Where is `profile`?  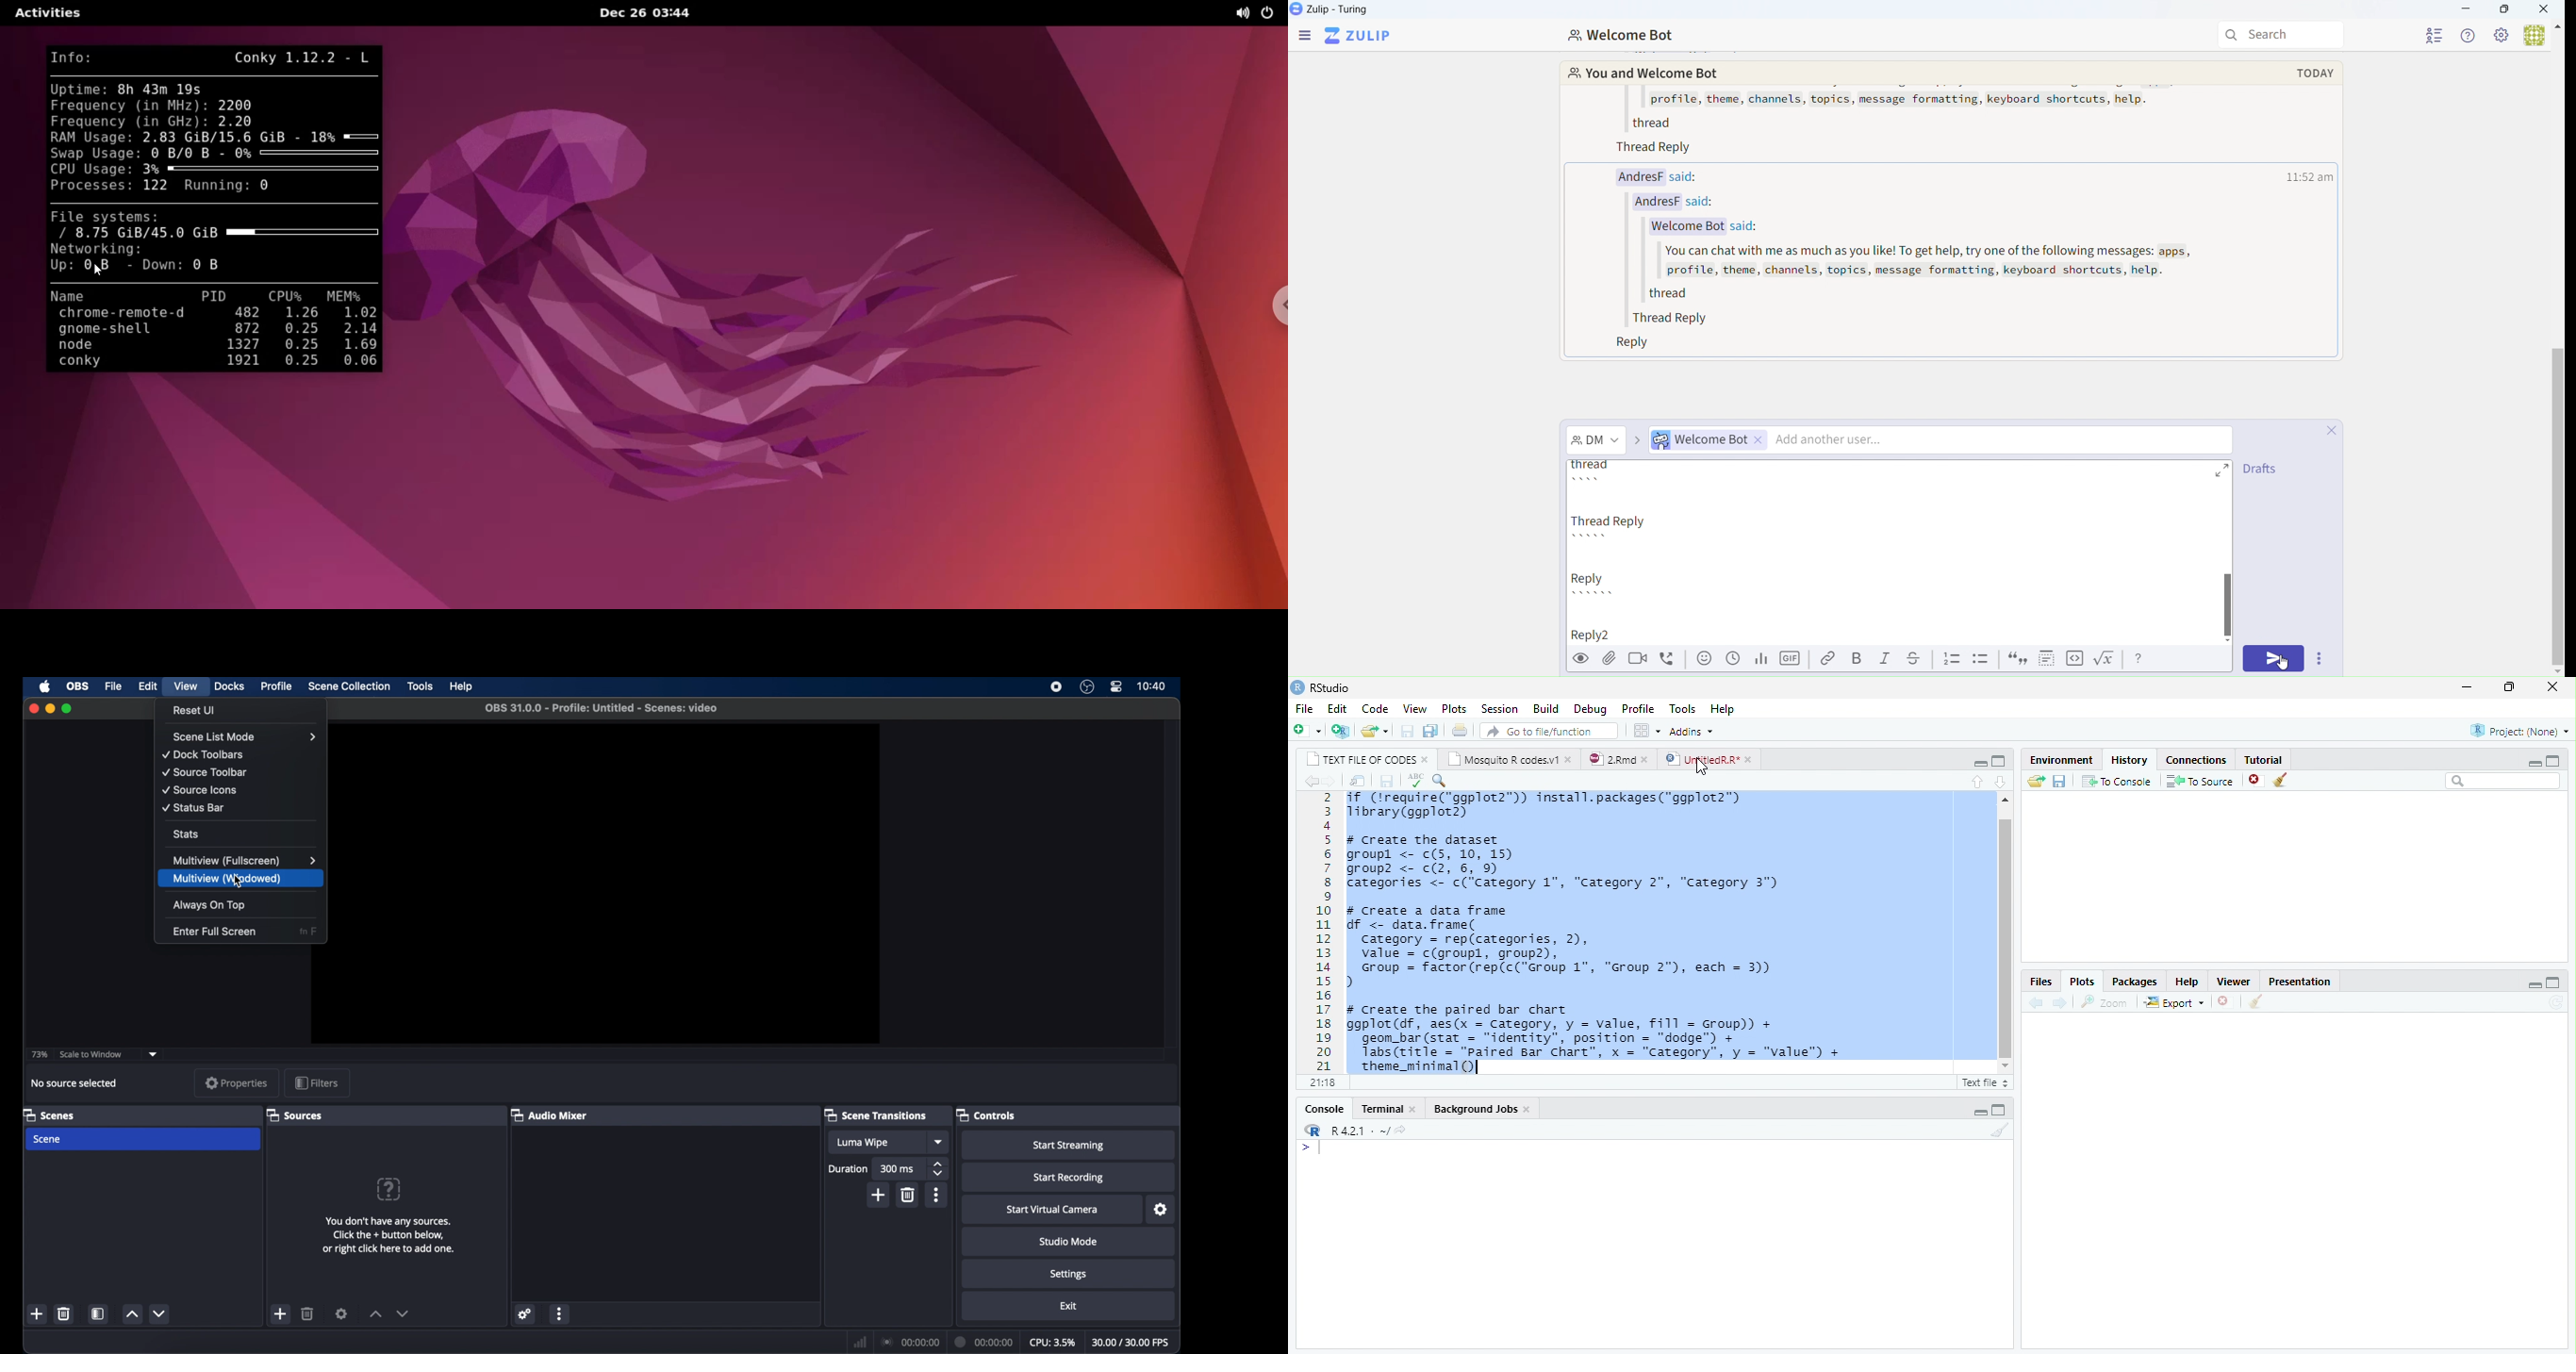
profile is located at coordinates (1637, 707).